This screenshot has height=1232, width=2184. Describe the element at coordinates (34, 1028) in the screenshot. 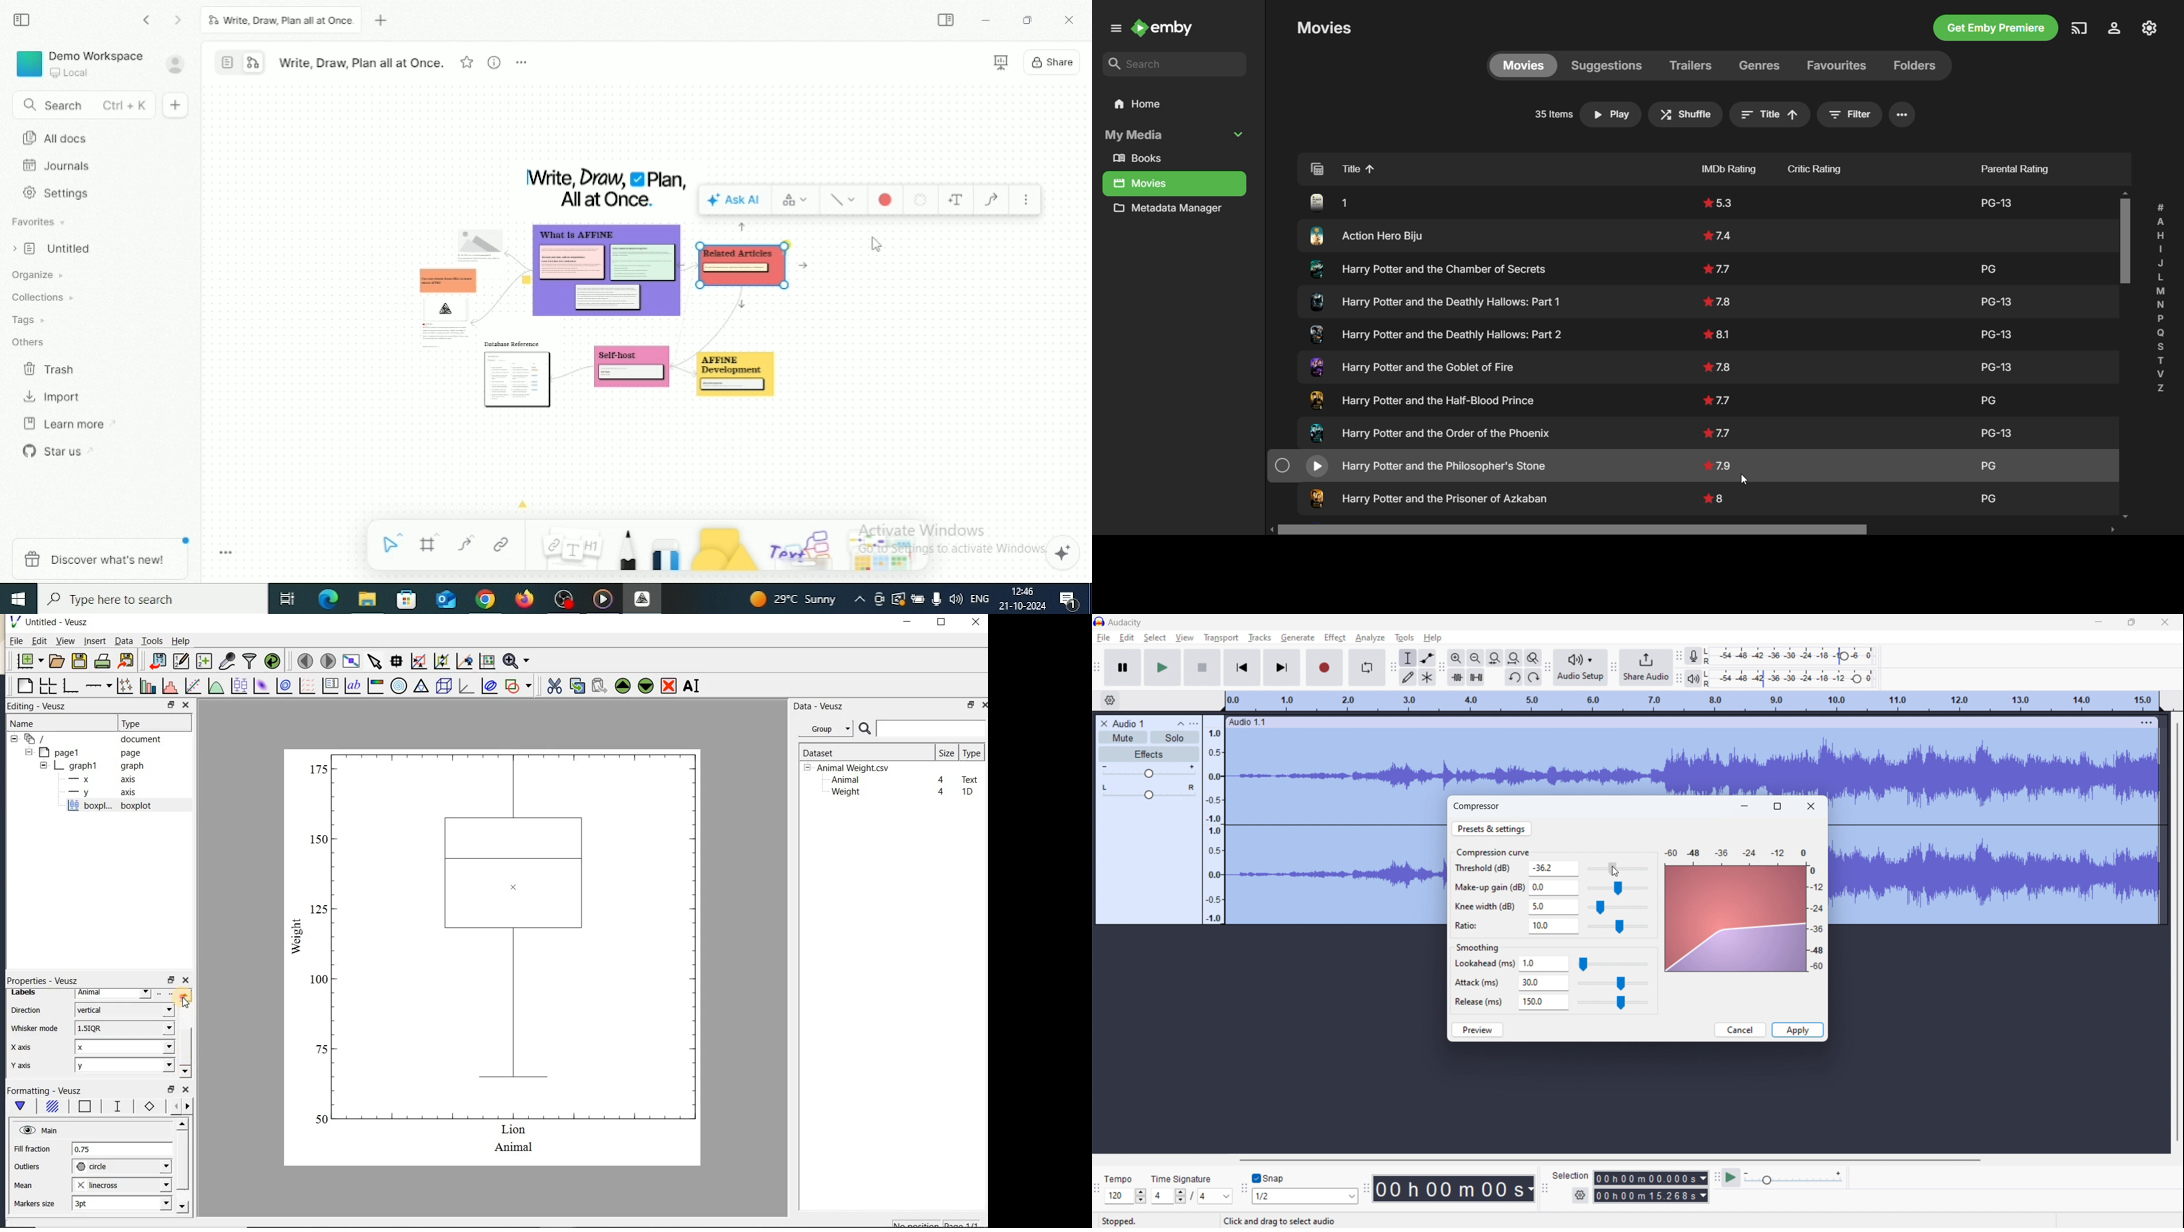

I see `Whisker mode` at that location.